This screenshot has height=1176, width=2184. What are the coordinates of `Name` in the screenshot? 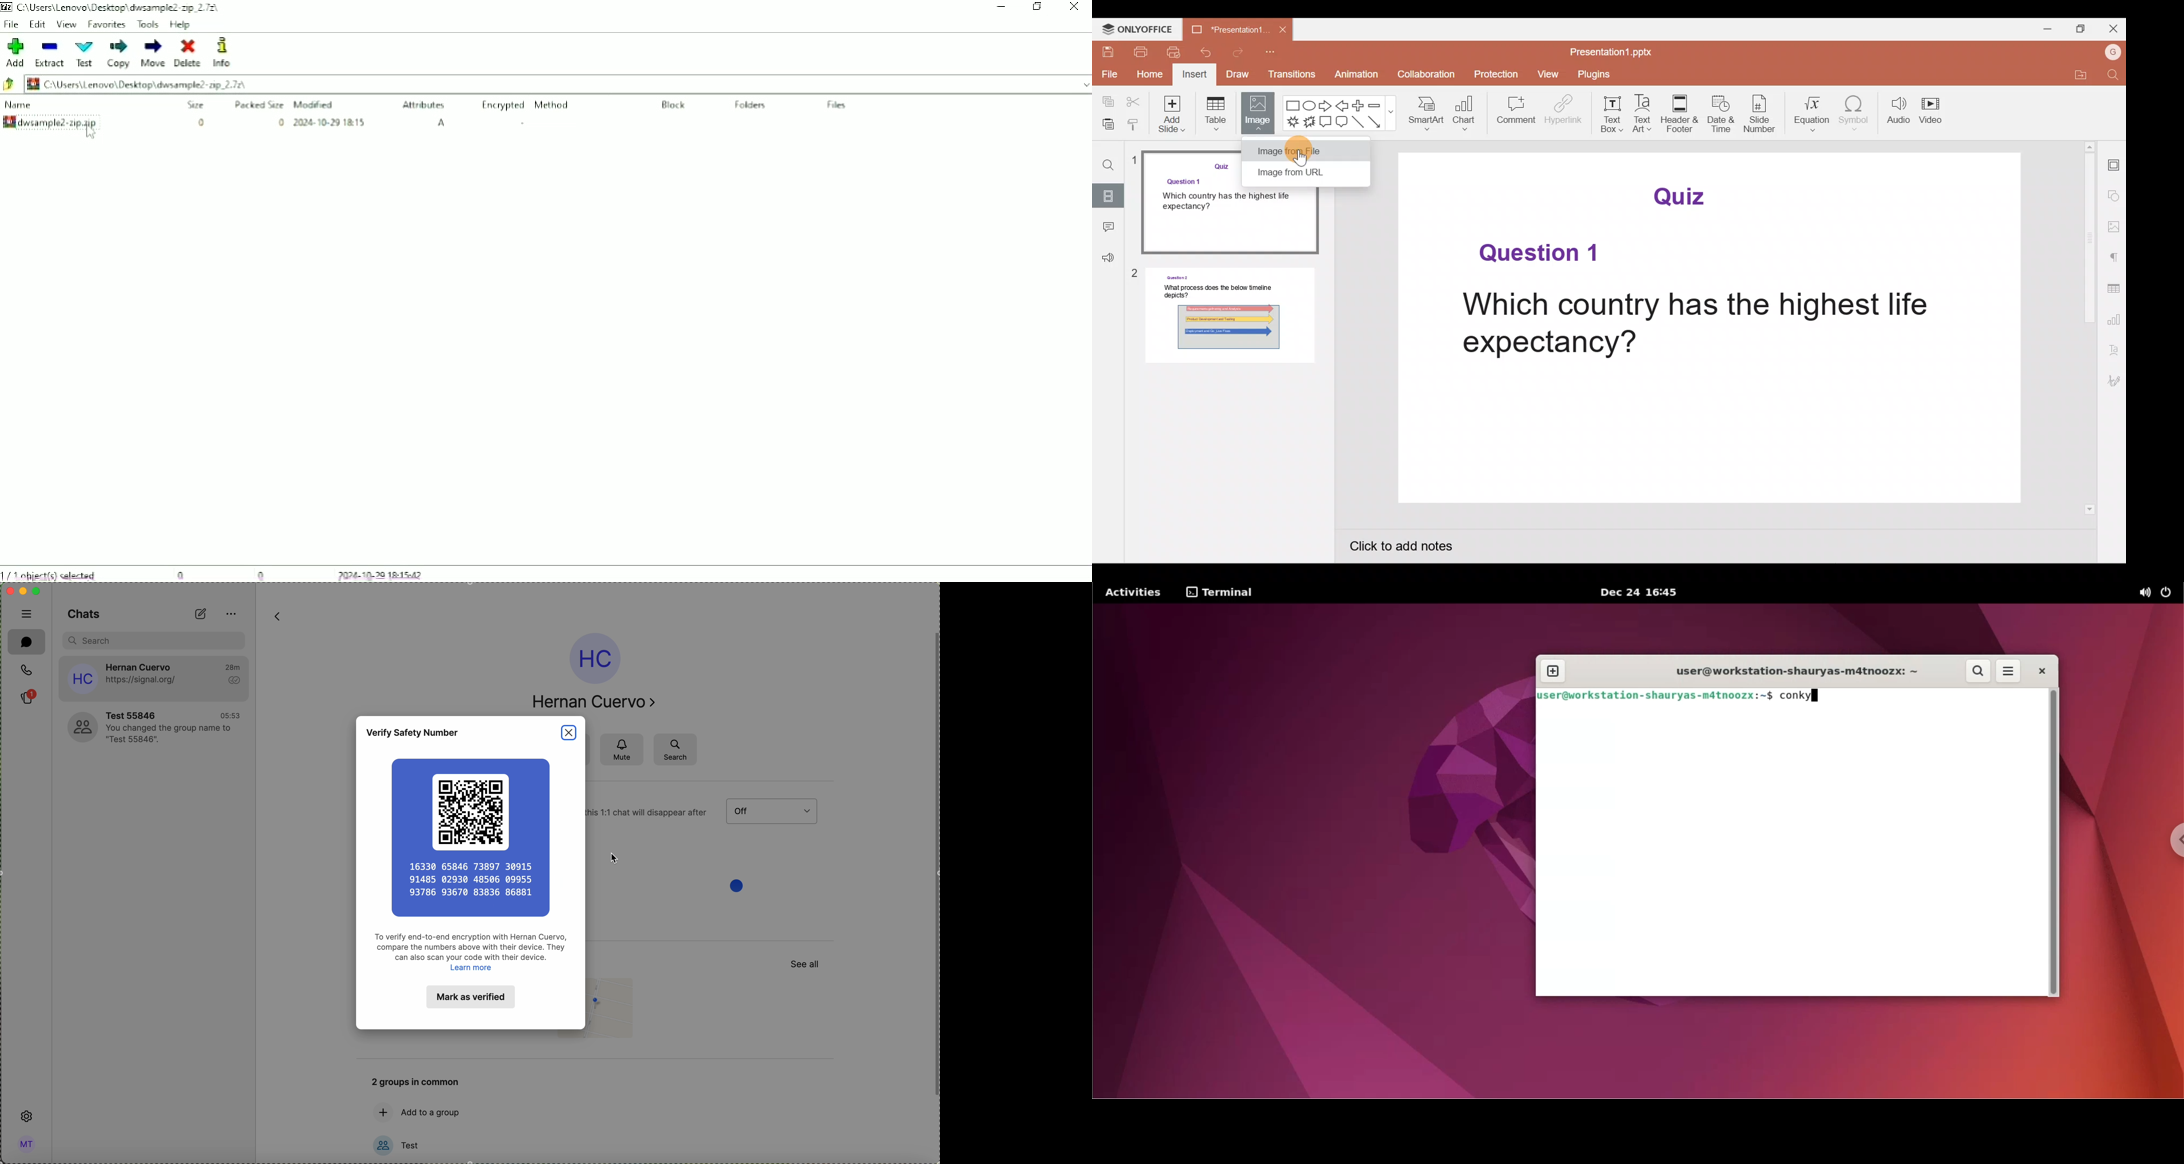 It's located at (20, 105).